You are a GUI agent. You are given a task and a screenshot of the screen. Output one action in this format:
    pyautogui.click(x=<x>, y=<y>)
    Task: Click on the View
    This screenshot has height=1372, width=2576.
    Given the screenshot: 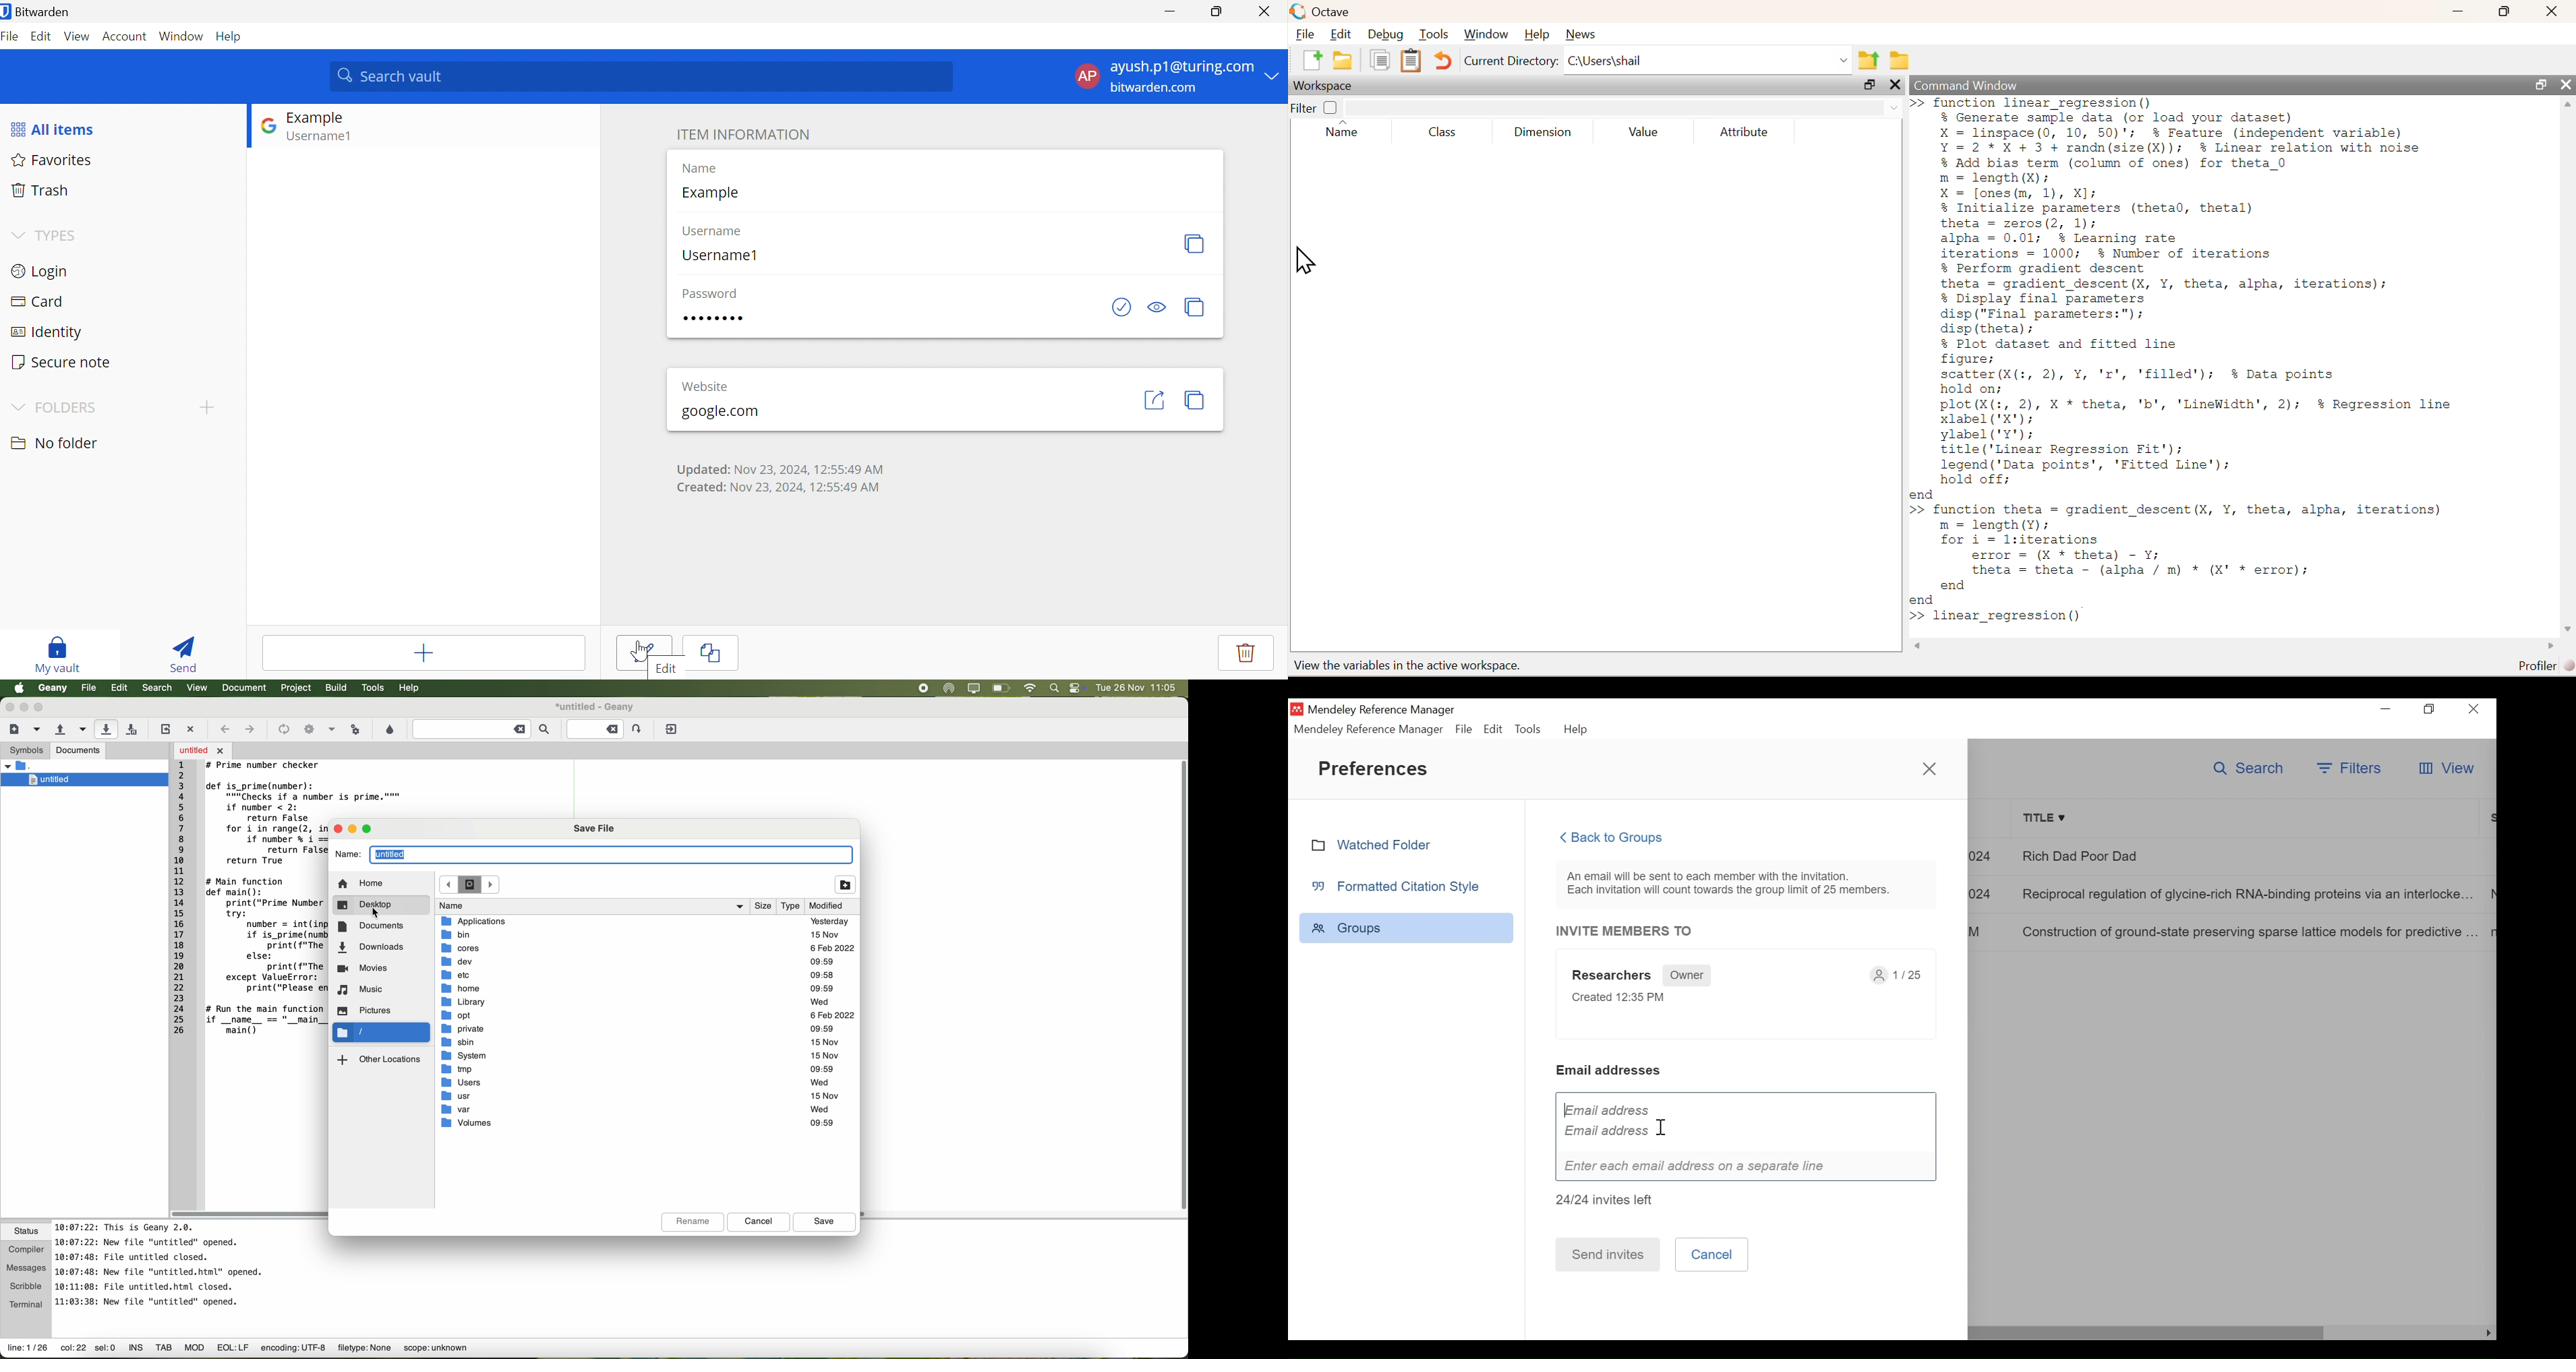 What is the action you would take?
    pyautogui.click(x=78, y=36)
    